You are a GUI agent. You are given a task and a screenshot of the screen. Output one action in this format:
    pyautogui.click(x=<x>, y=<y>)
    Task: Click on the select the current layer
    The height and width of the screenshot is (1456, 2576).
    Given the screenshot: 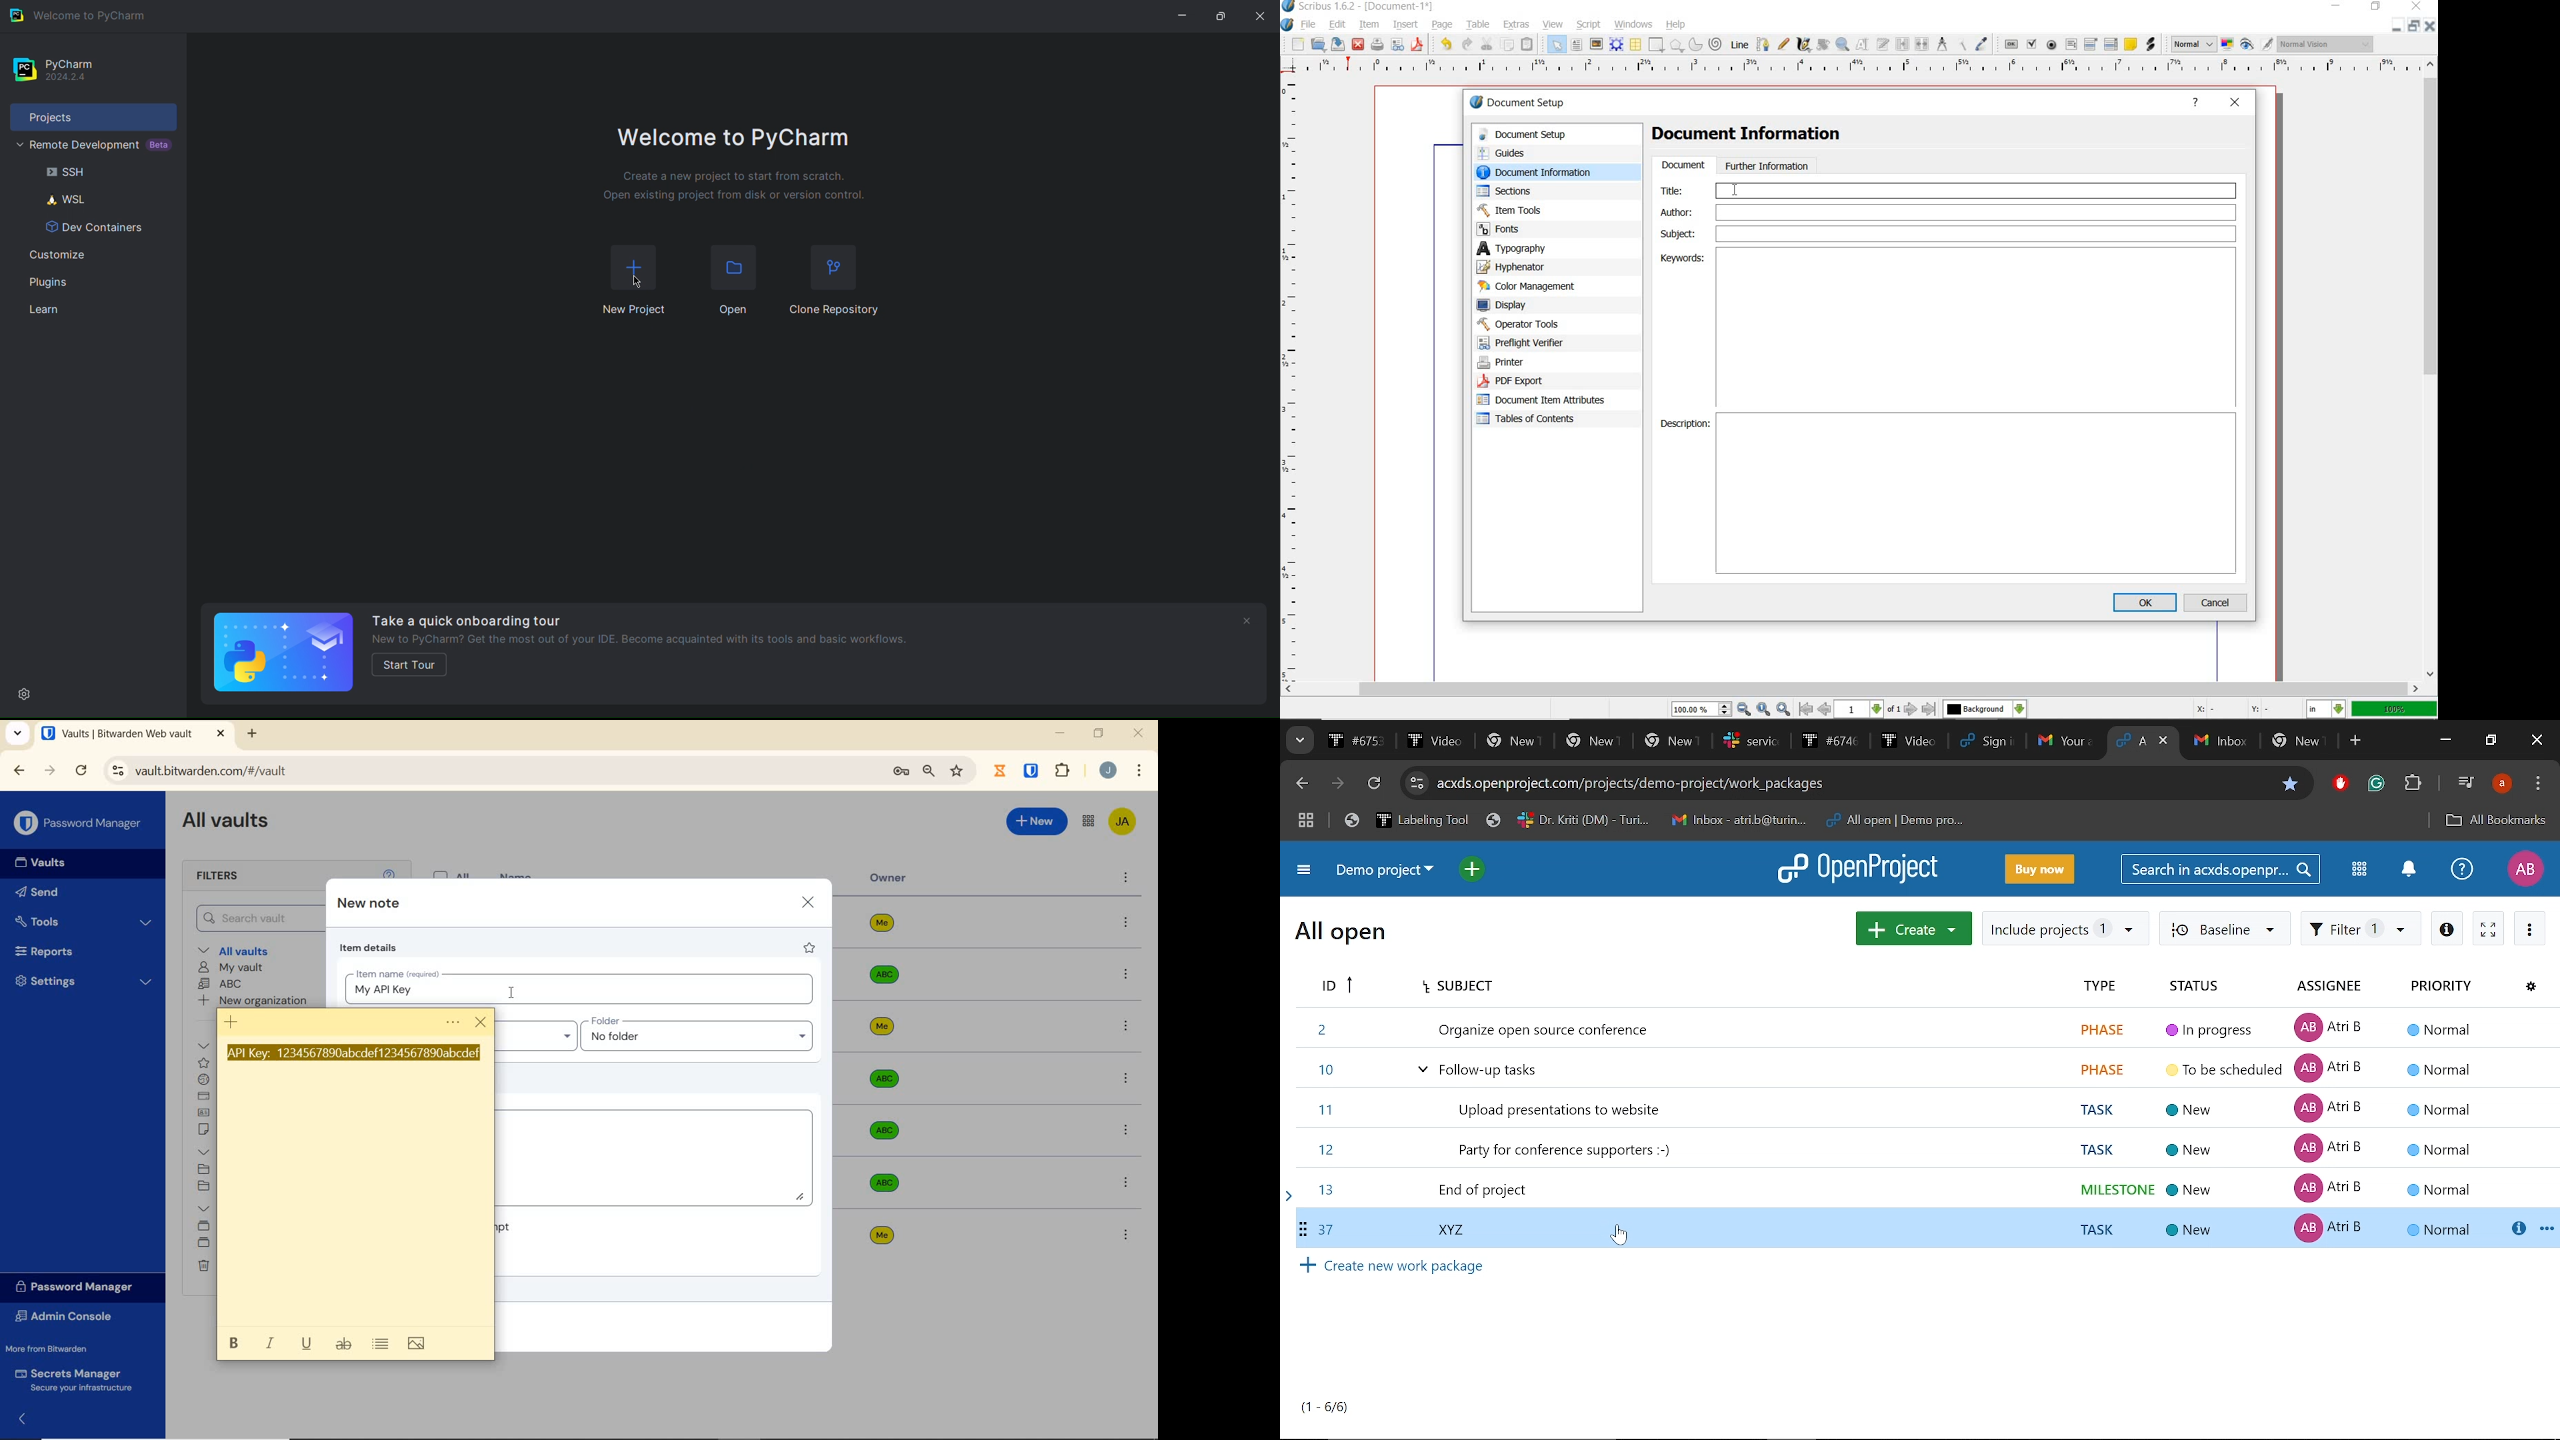 What is the action you would take?
    pyautogui.click(x=1986, y=709)
    